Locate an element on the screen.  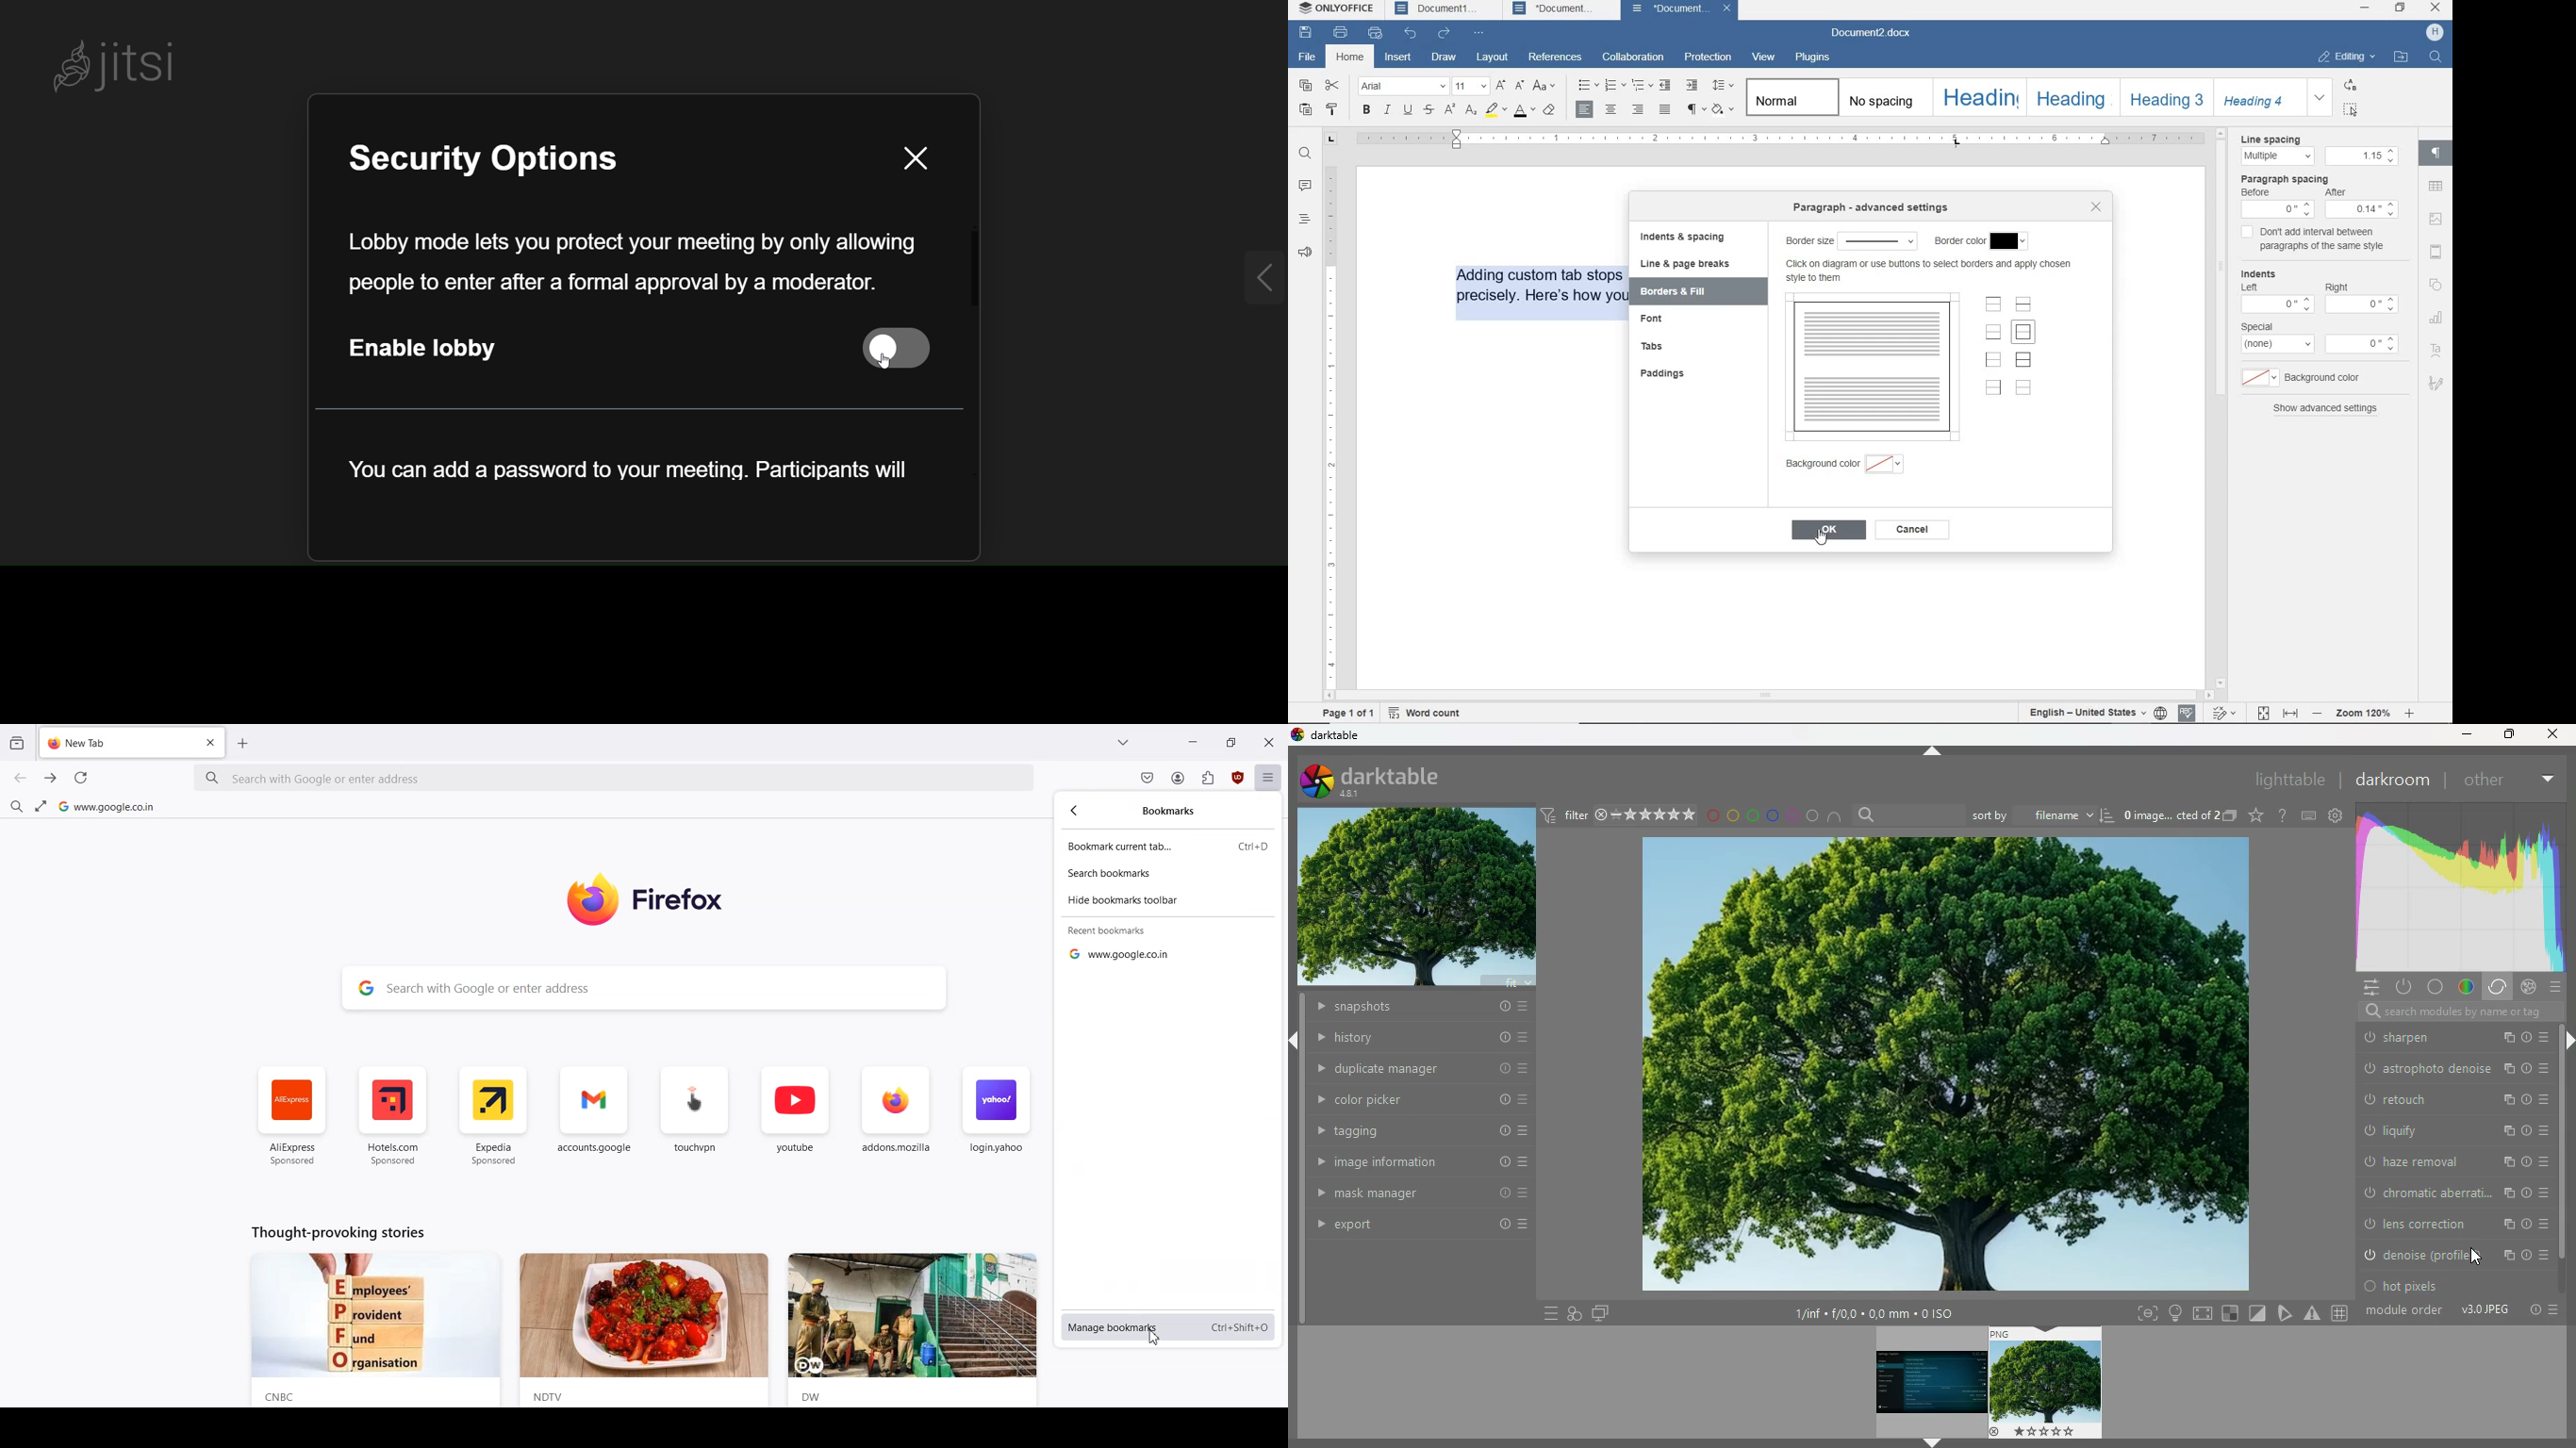
Bookmarks is located at coordinates (1169, 811).